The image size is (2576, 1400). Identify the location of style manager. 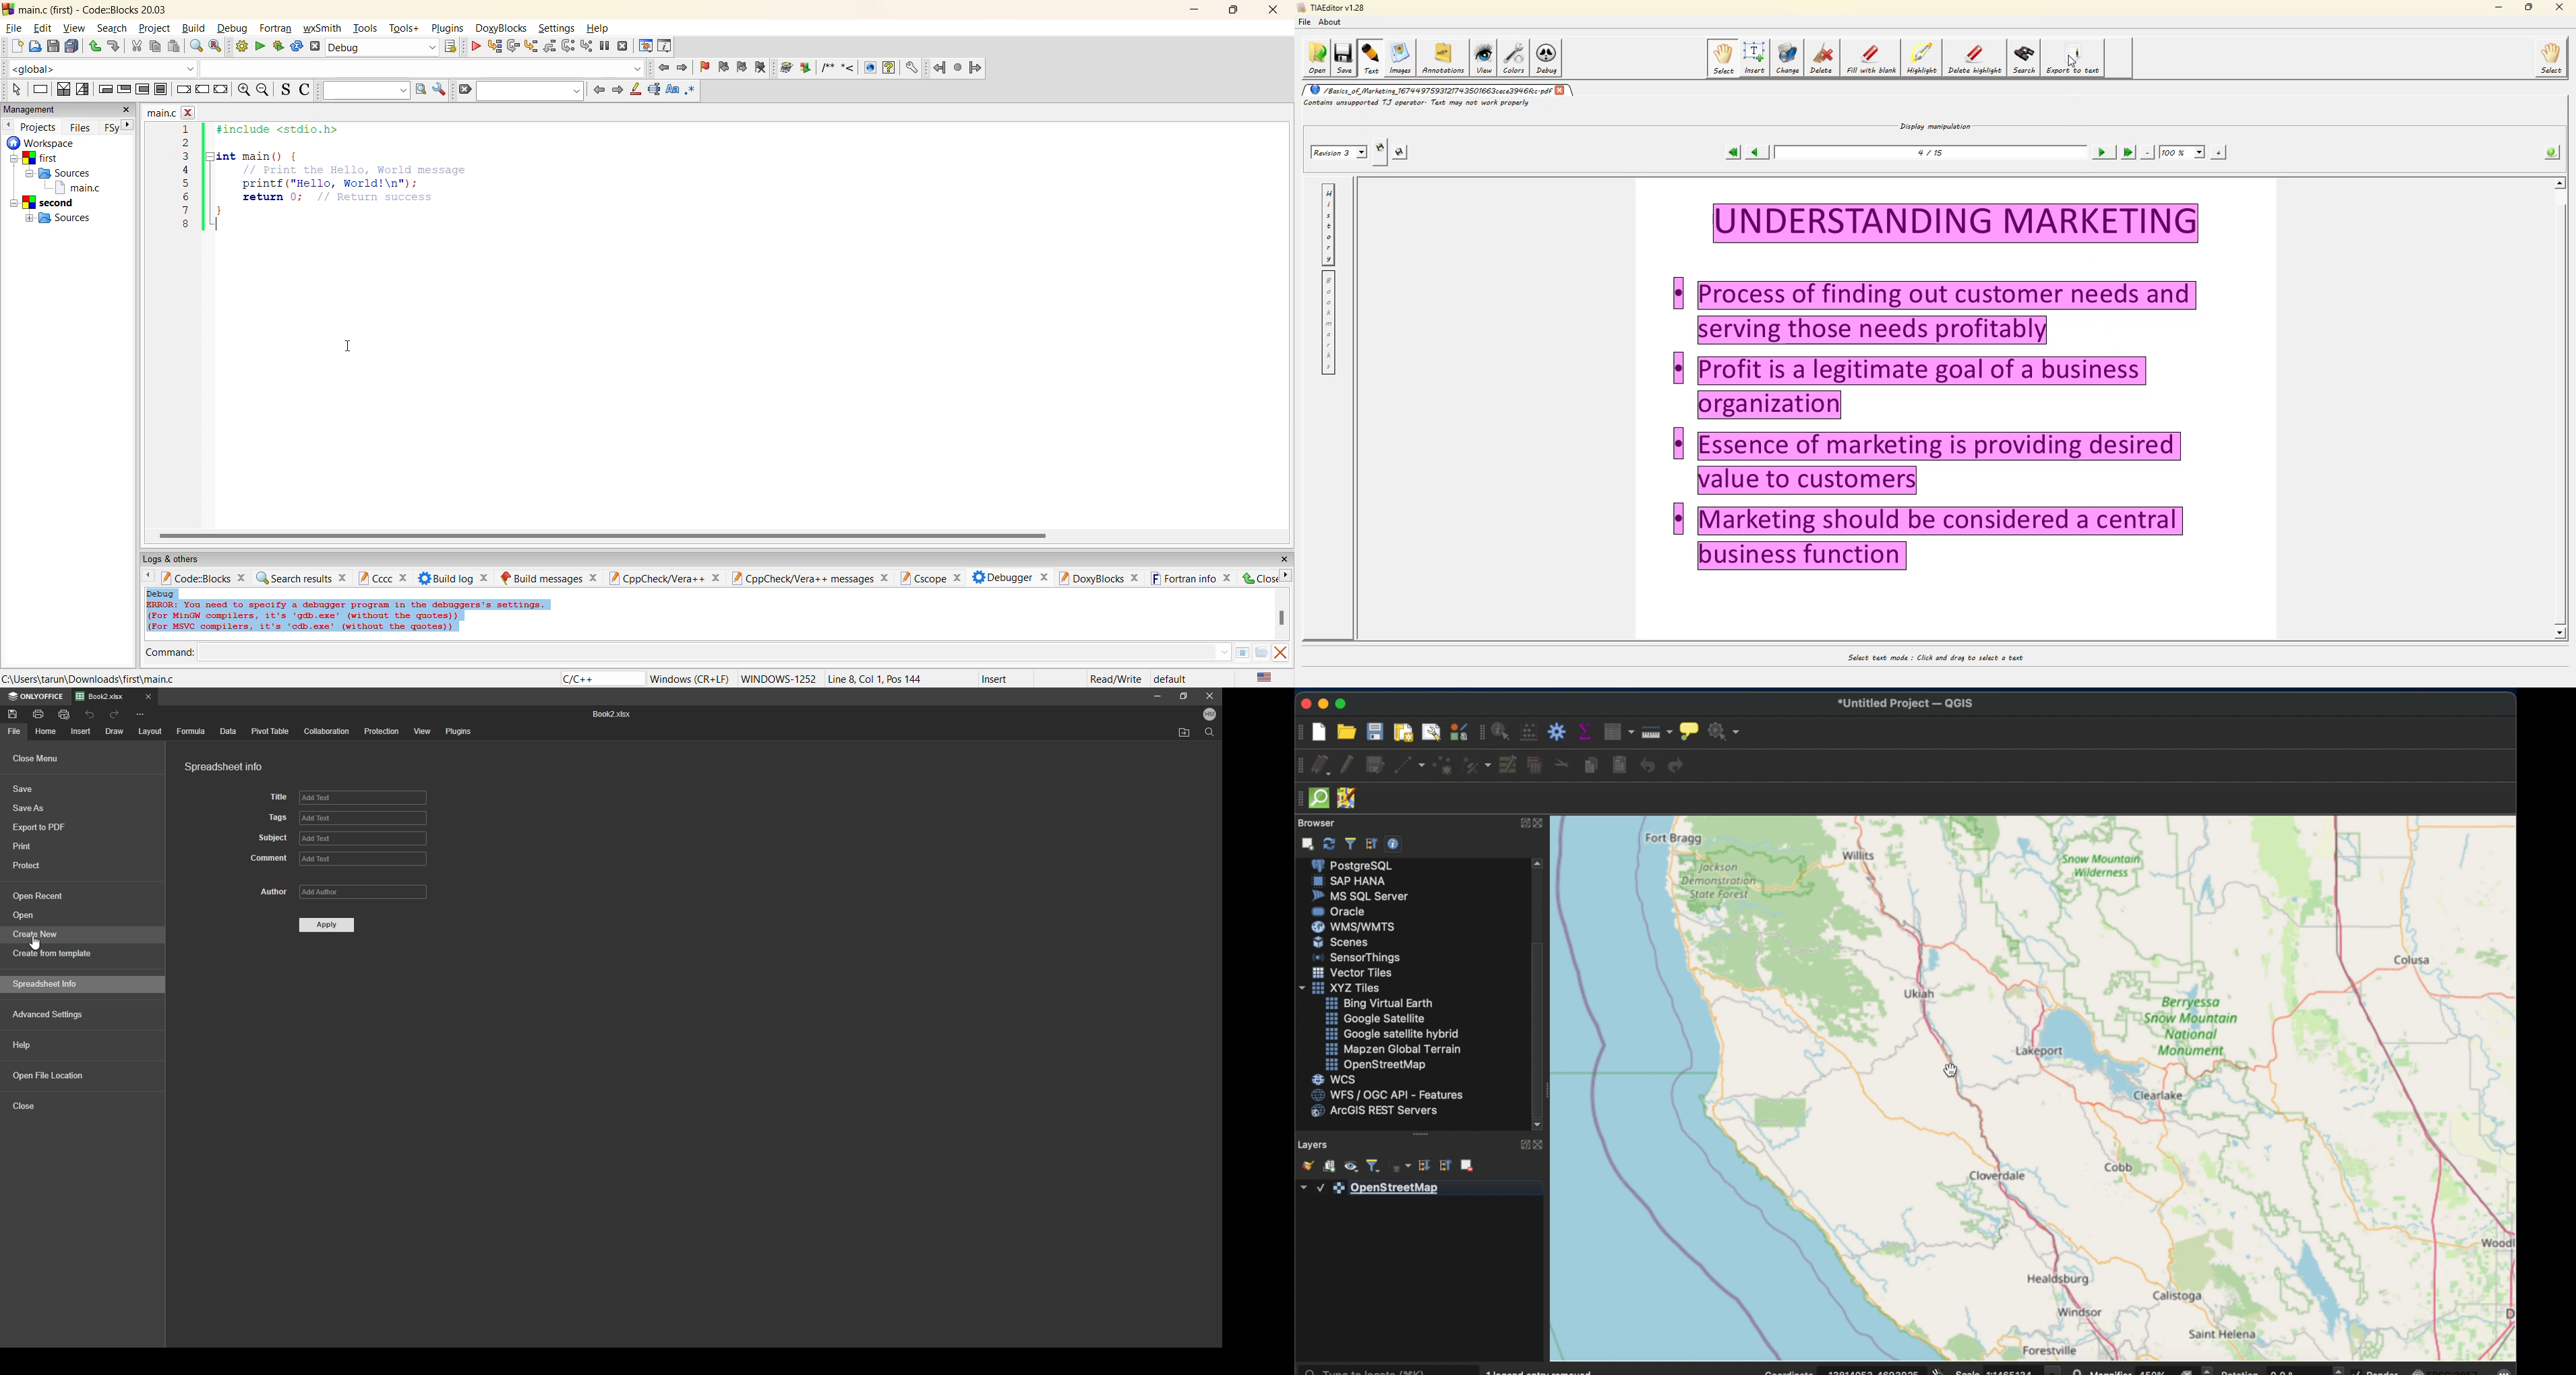
(1457, 731).